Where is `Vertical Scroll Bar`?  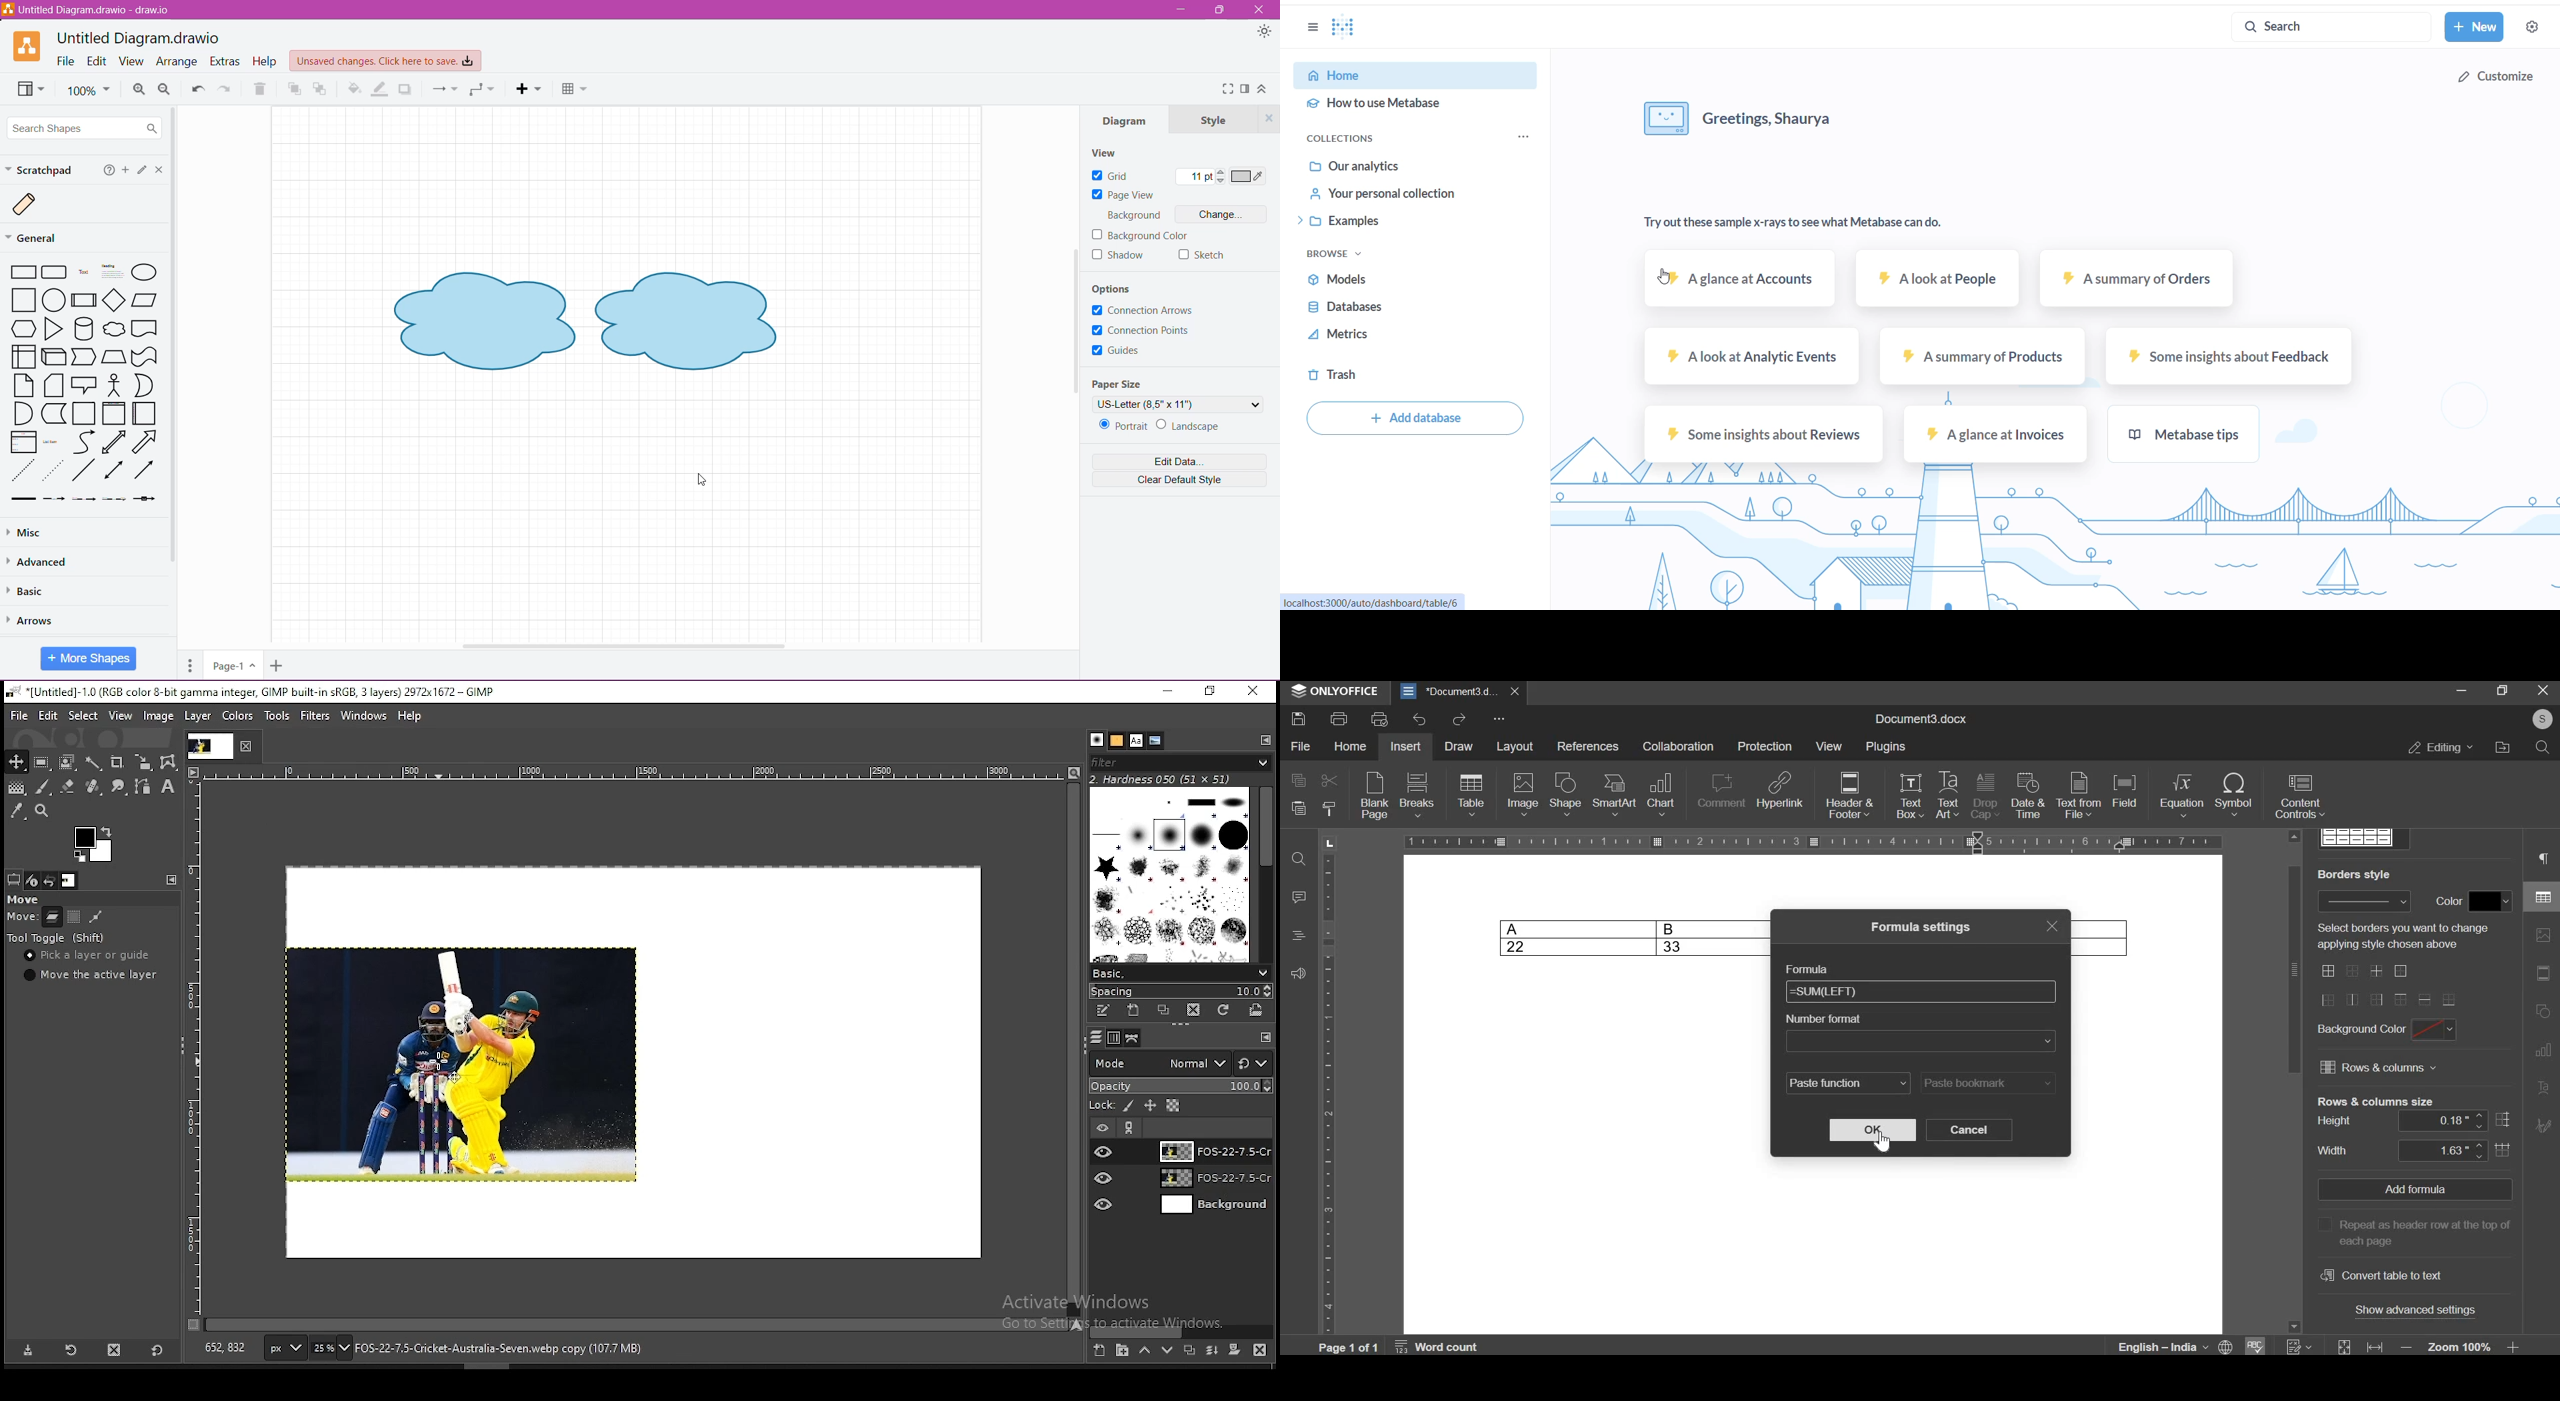
Vertical Scroll Bar is located at coordinates (176, 372).